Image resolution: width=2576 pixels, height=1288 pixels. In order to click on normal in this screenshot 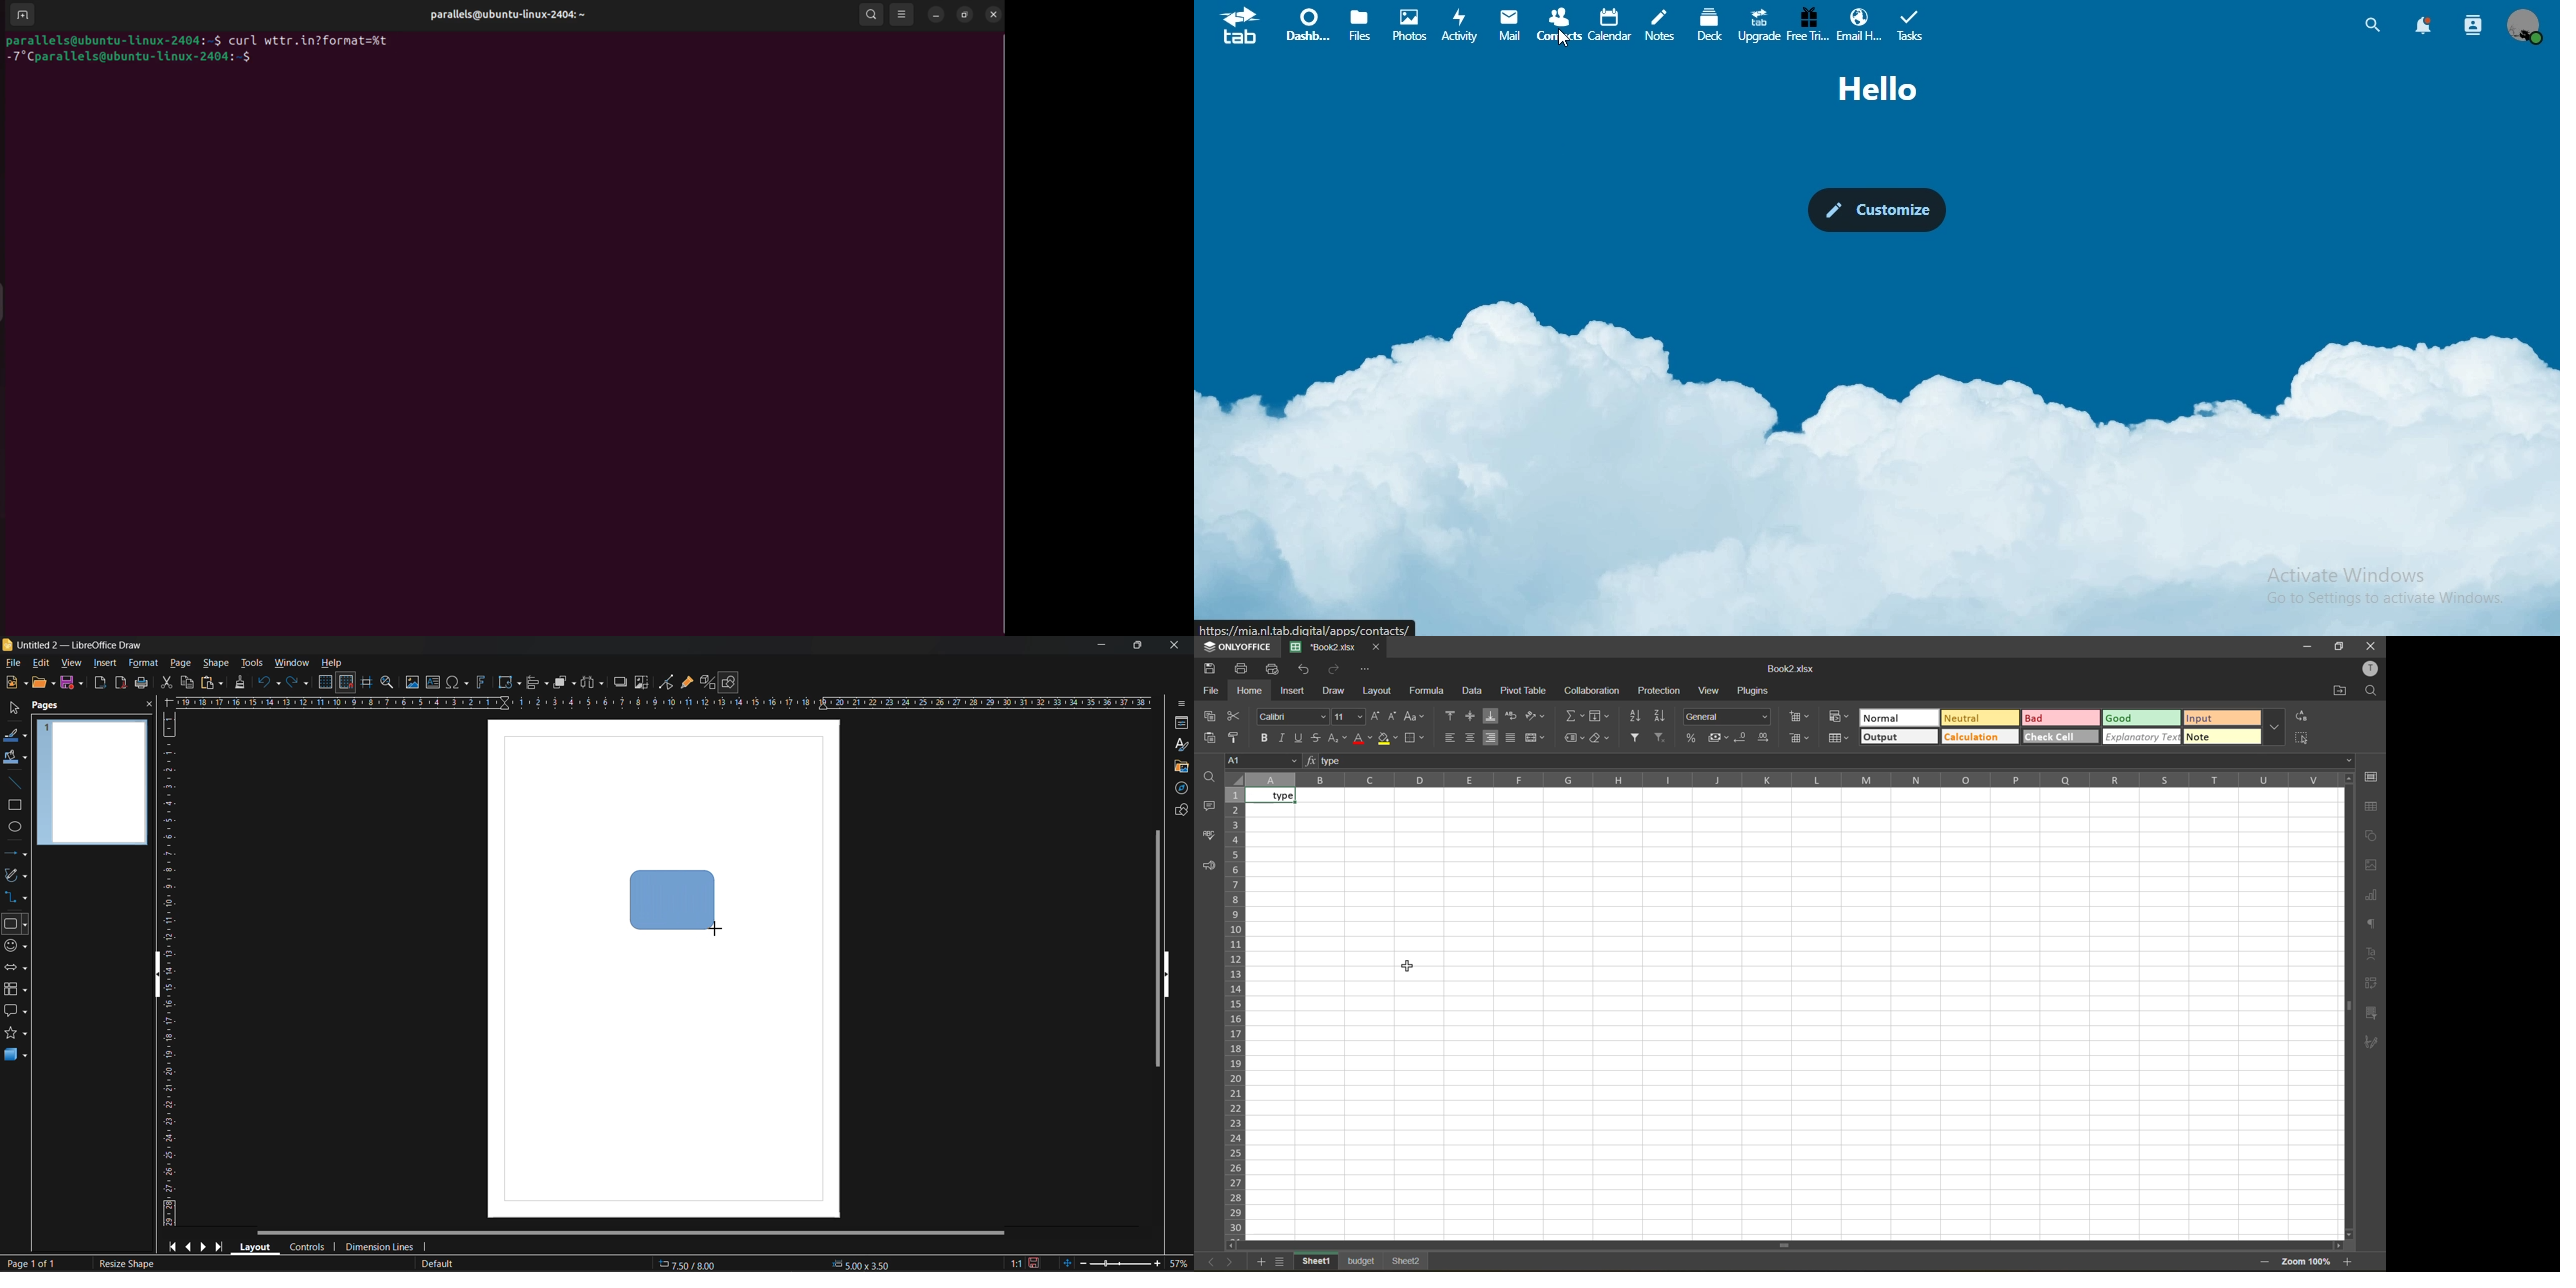, I will do `click(1898, 716)`.